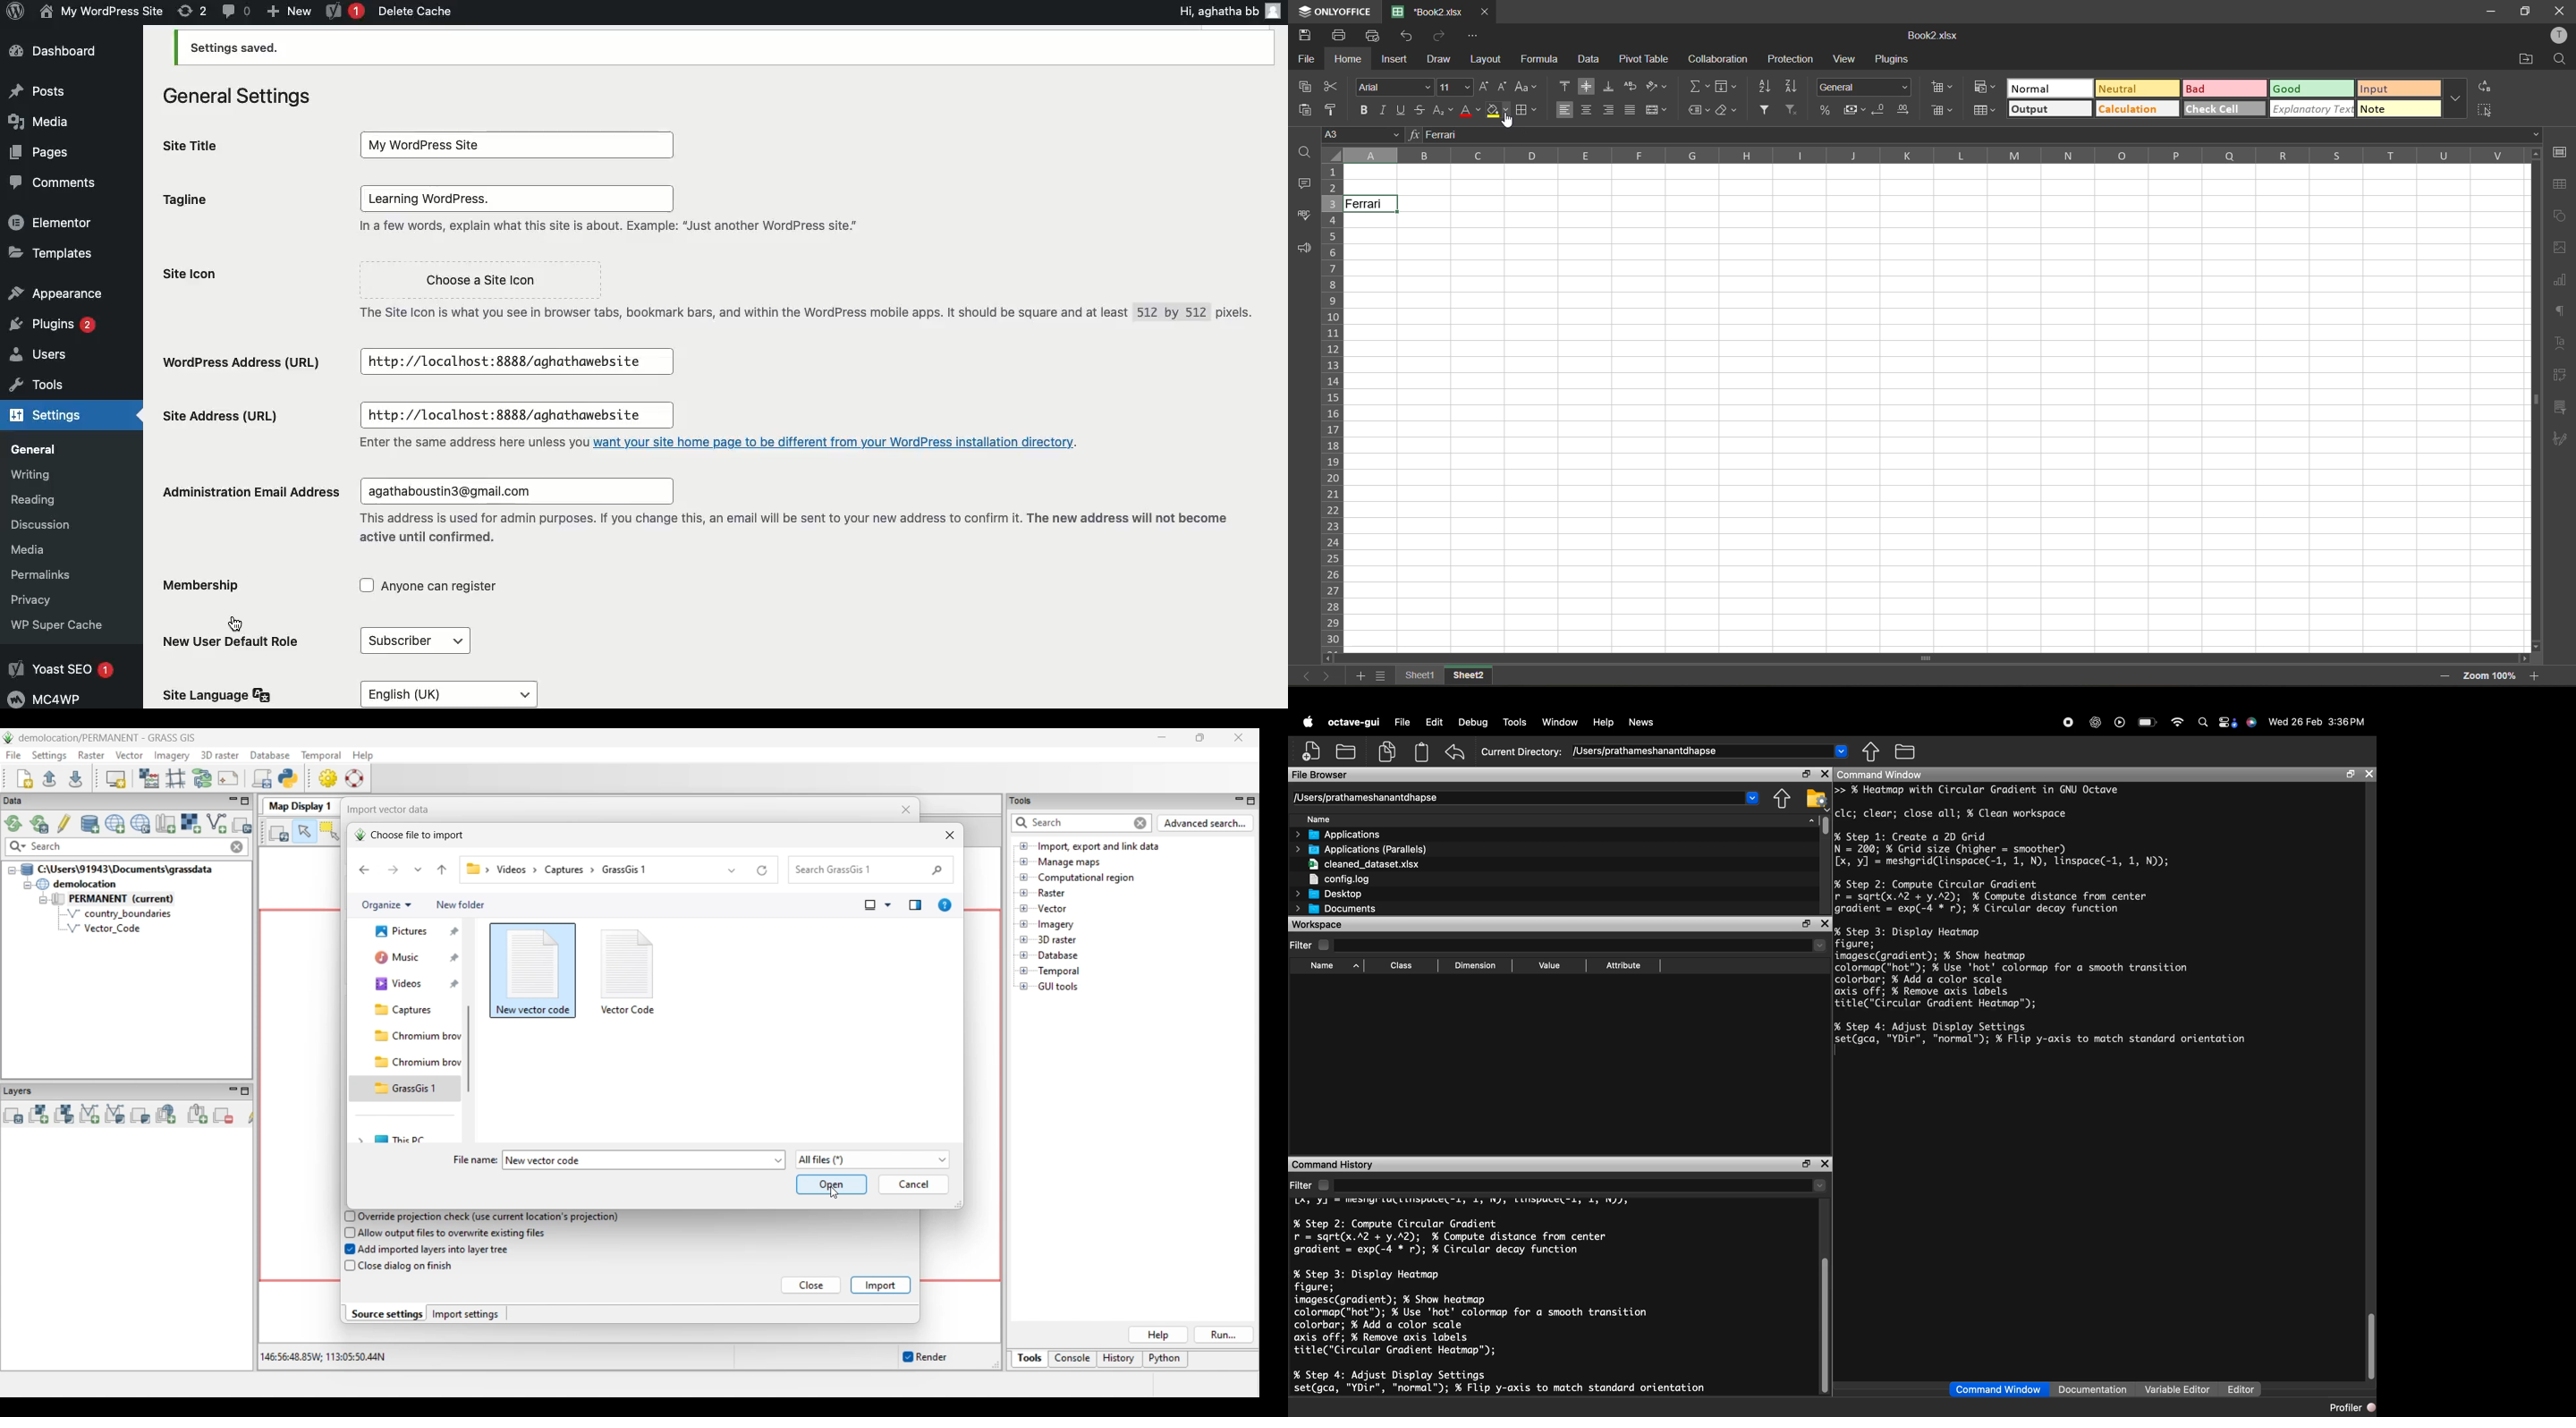  I want to click on Applications (Parallels), so click(1360, 849).